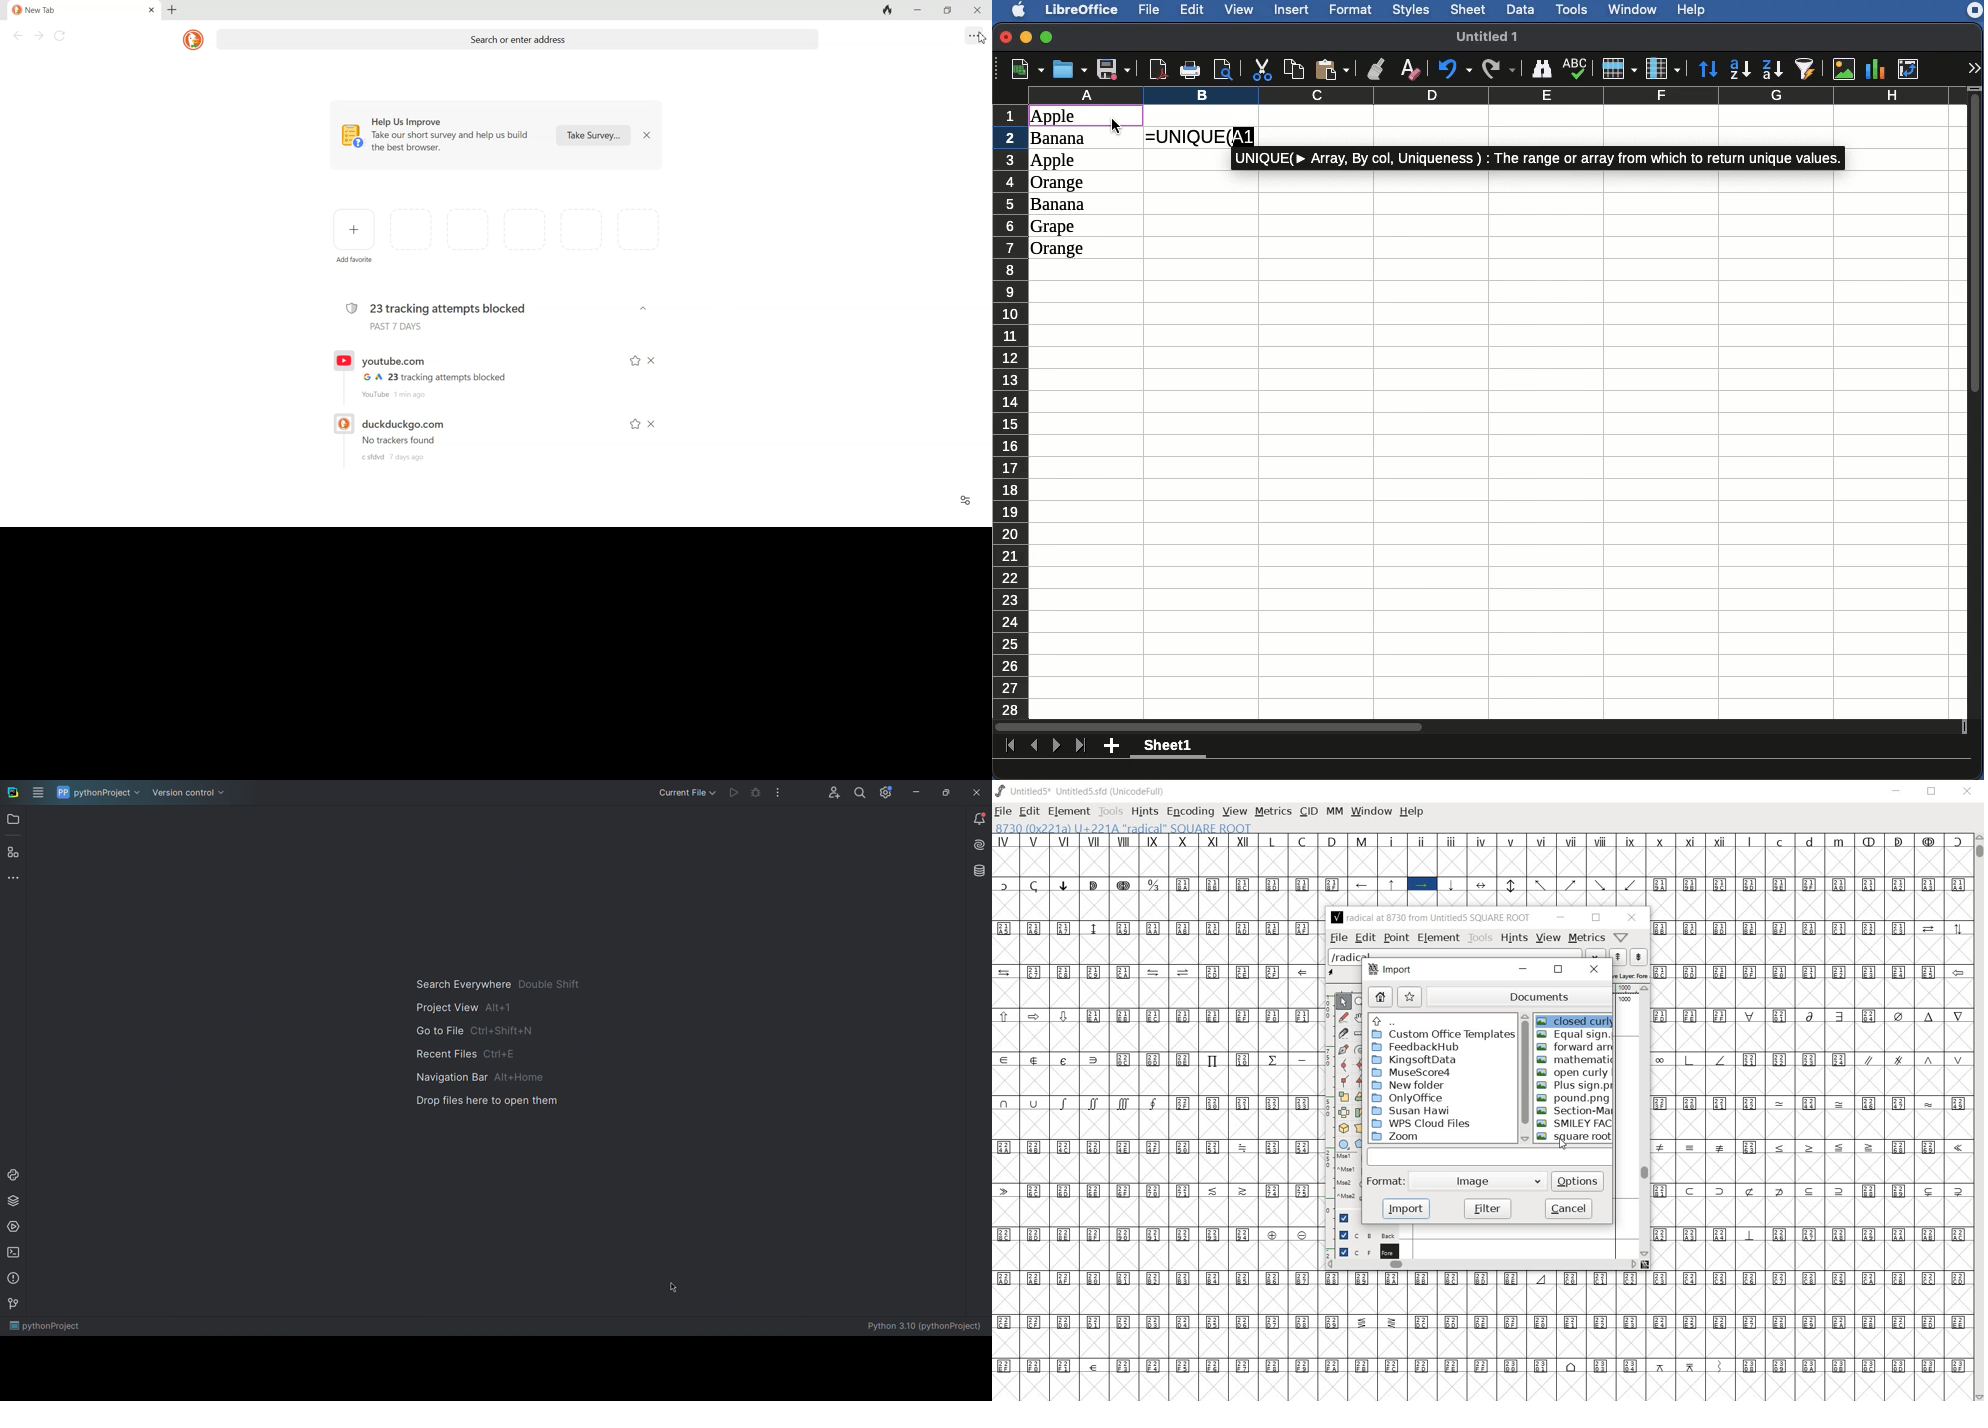 Image resolution: width=1988 pixels, height=1428 pixels. What do you see at coordinates (1058, 249) in the screenshot?
I see `Orange` at bounding box center [1058, 249].